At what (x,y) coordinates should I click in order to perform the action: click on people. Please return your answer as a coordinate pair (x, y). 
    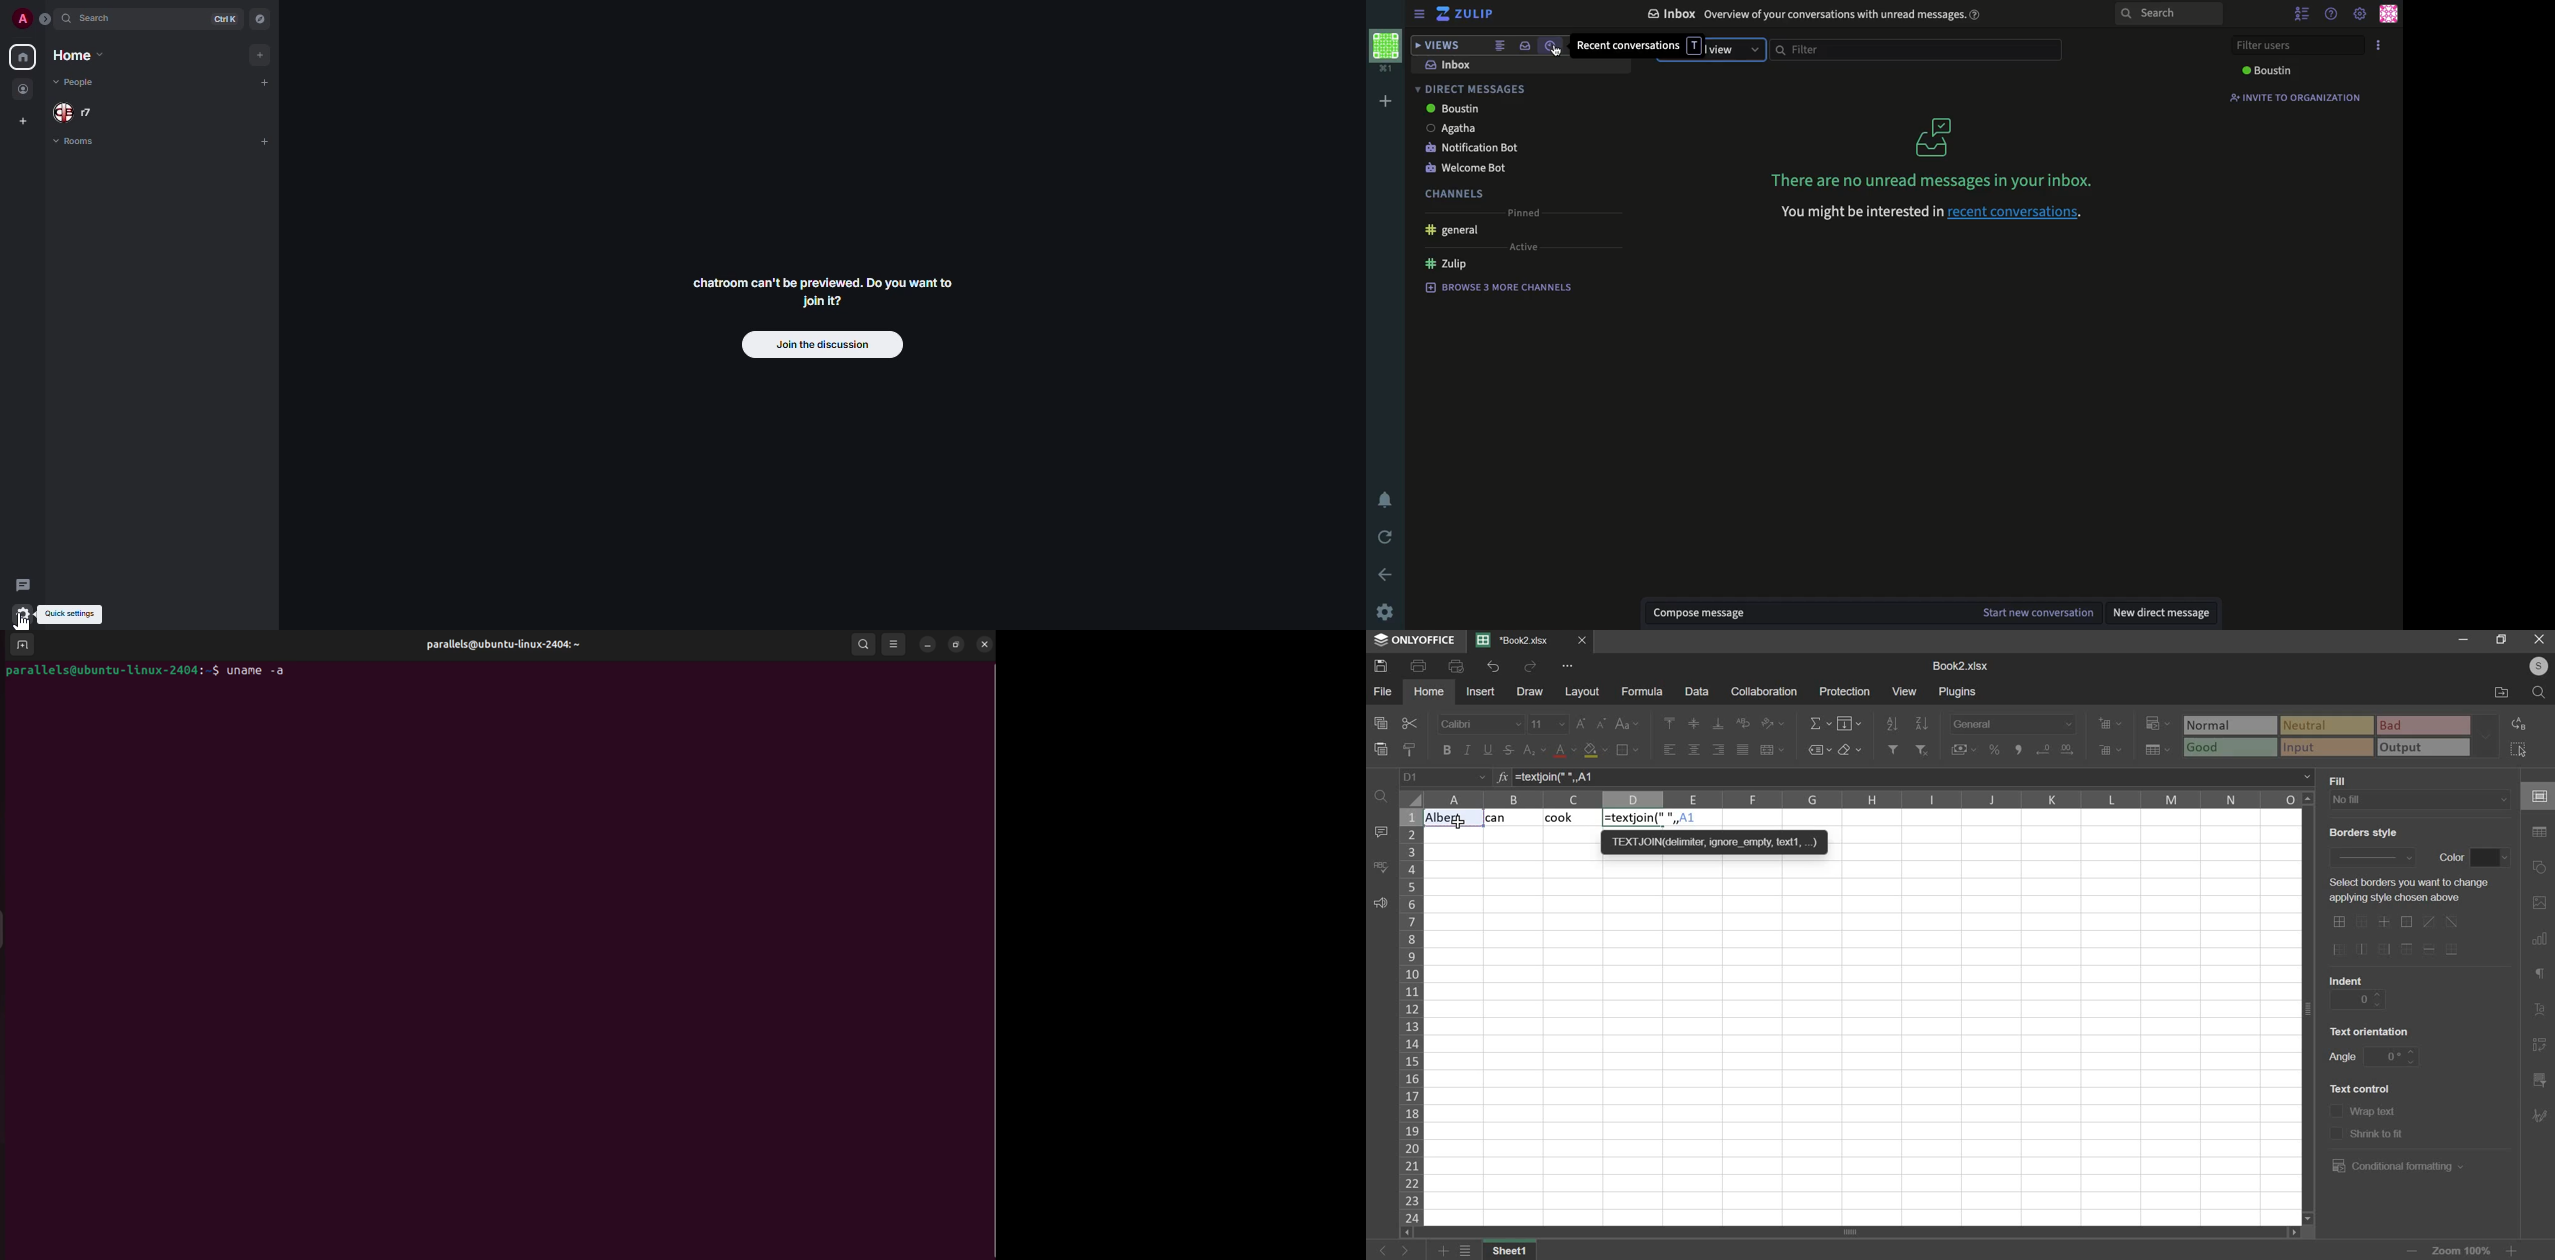
    Looking at the image, I should click on (77, 112).